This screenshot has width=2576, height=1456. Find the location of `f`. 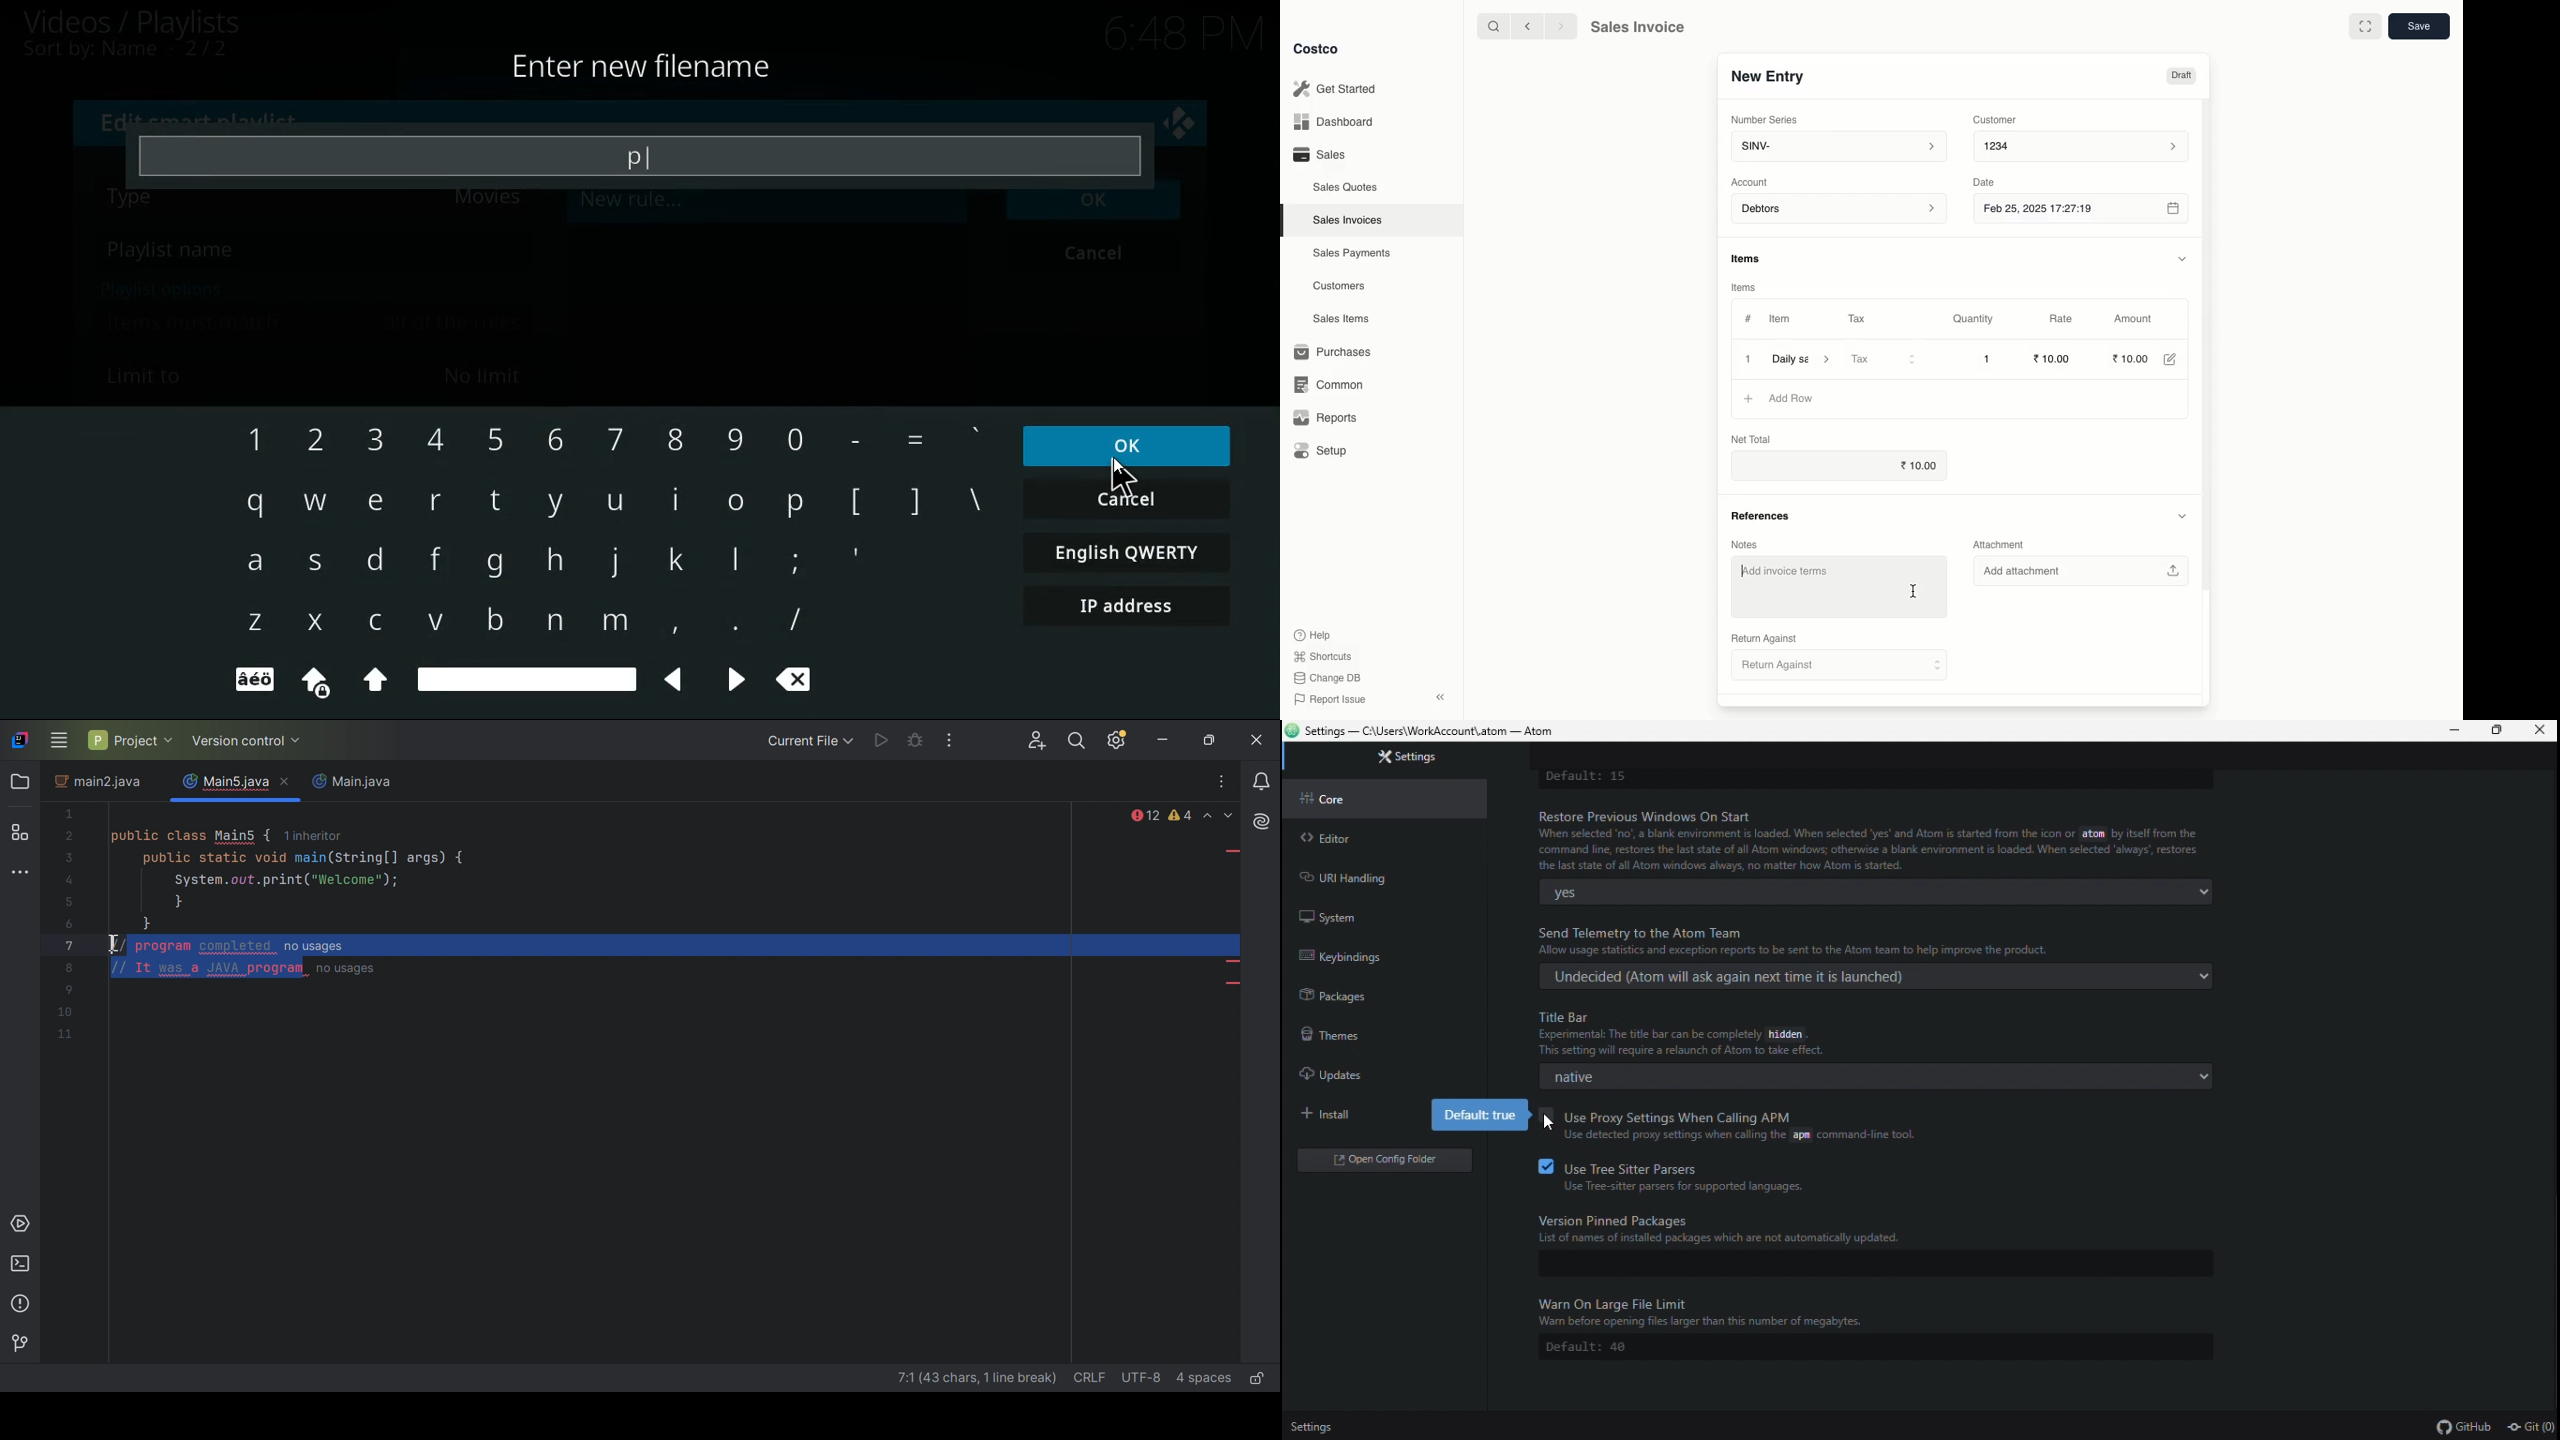

f is located at coordinates (428, 562).